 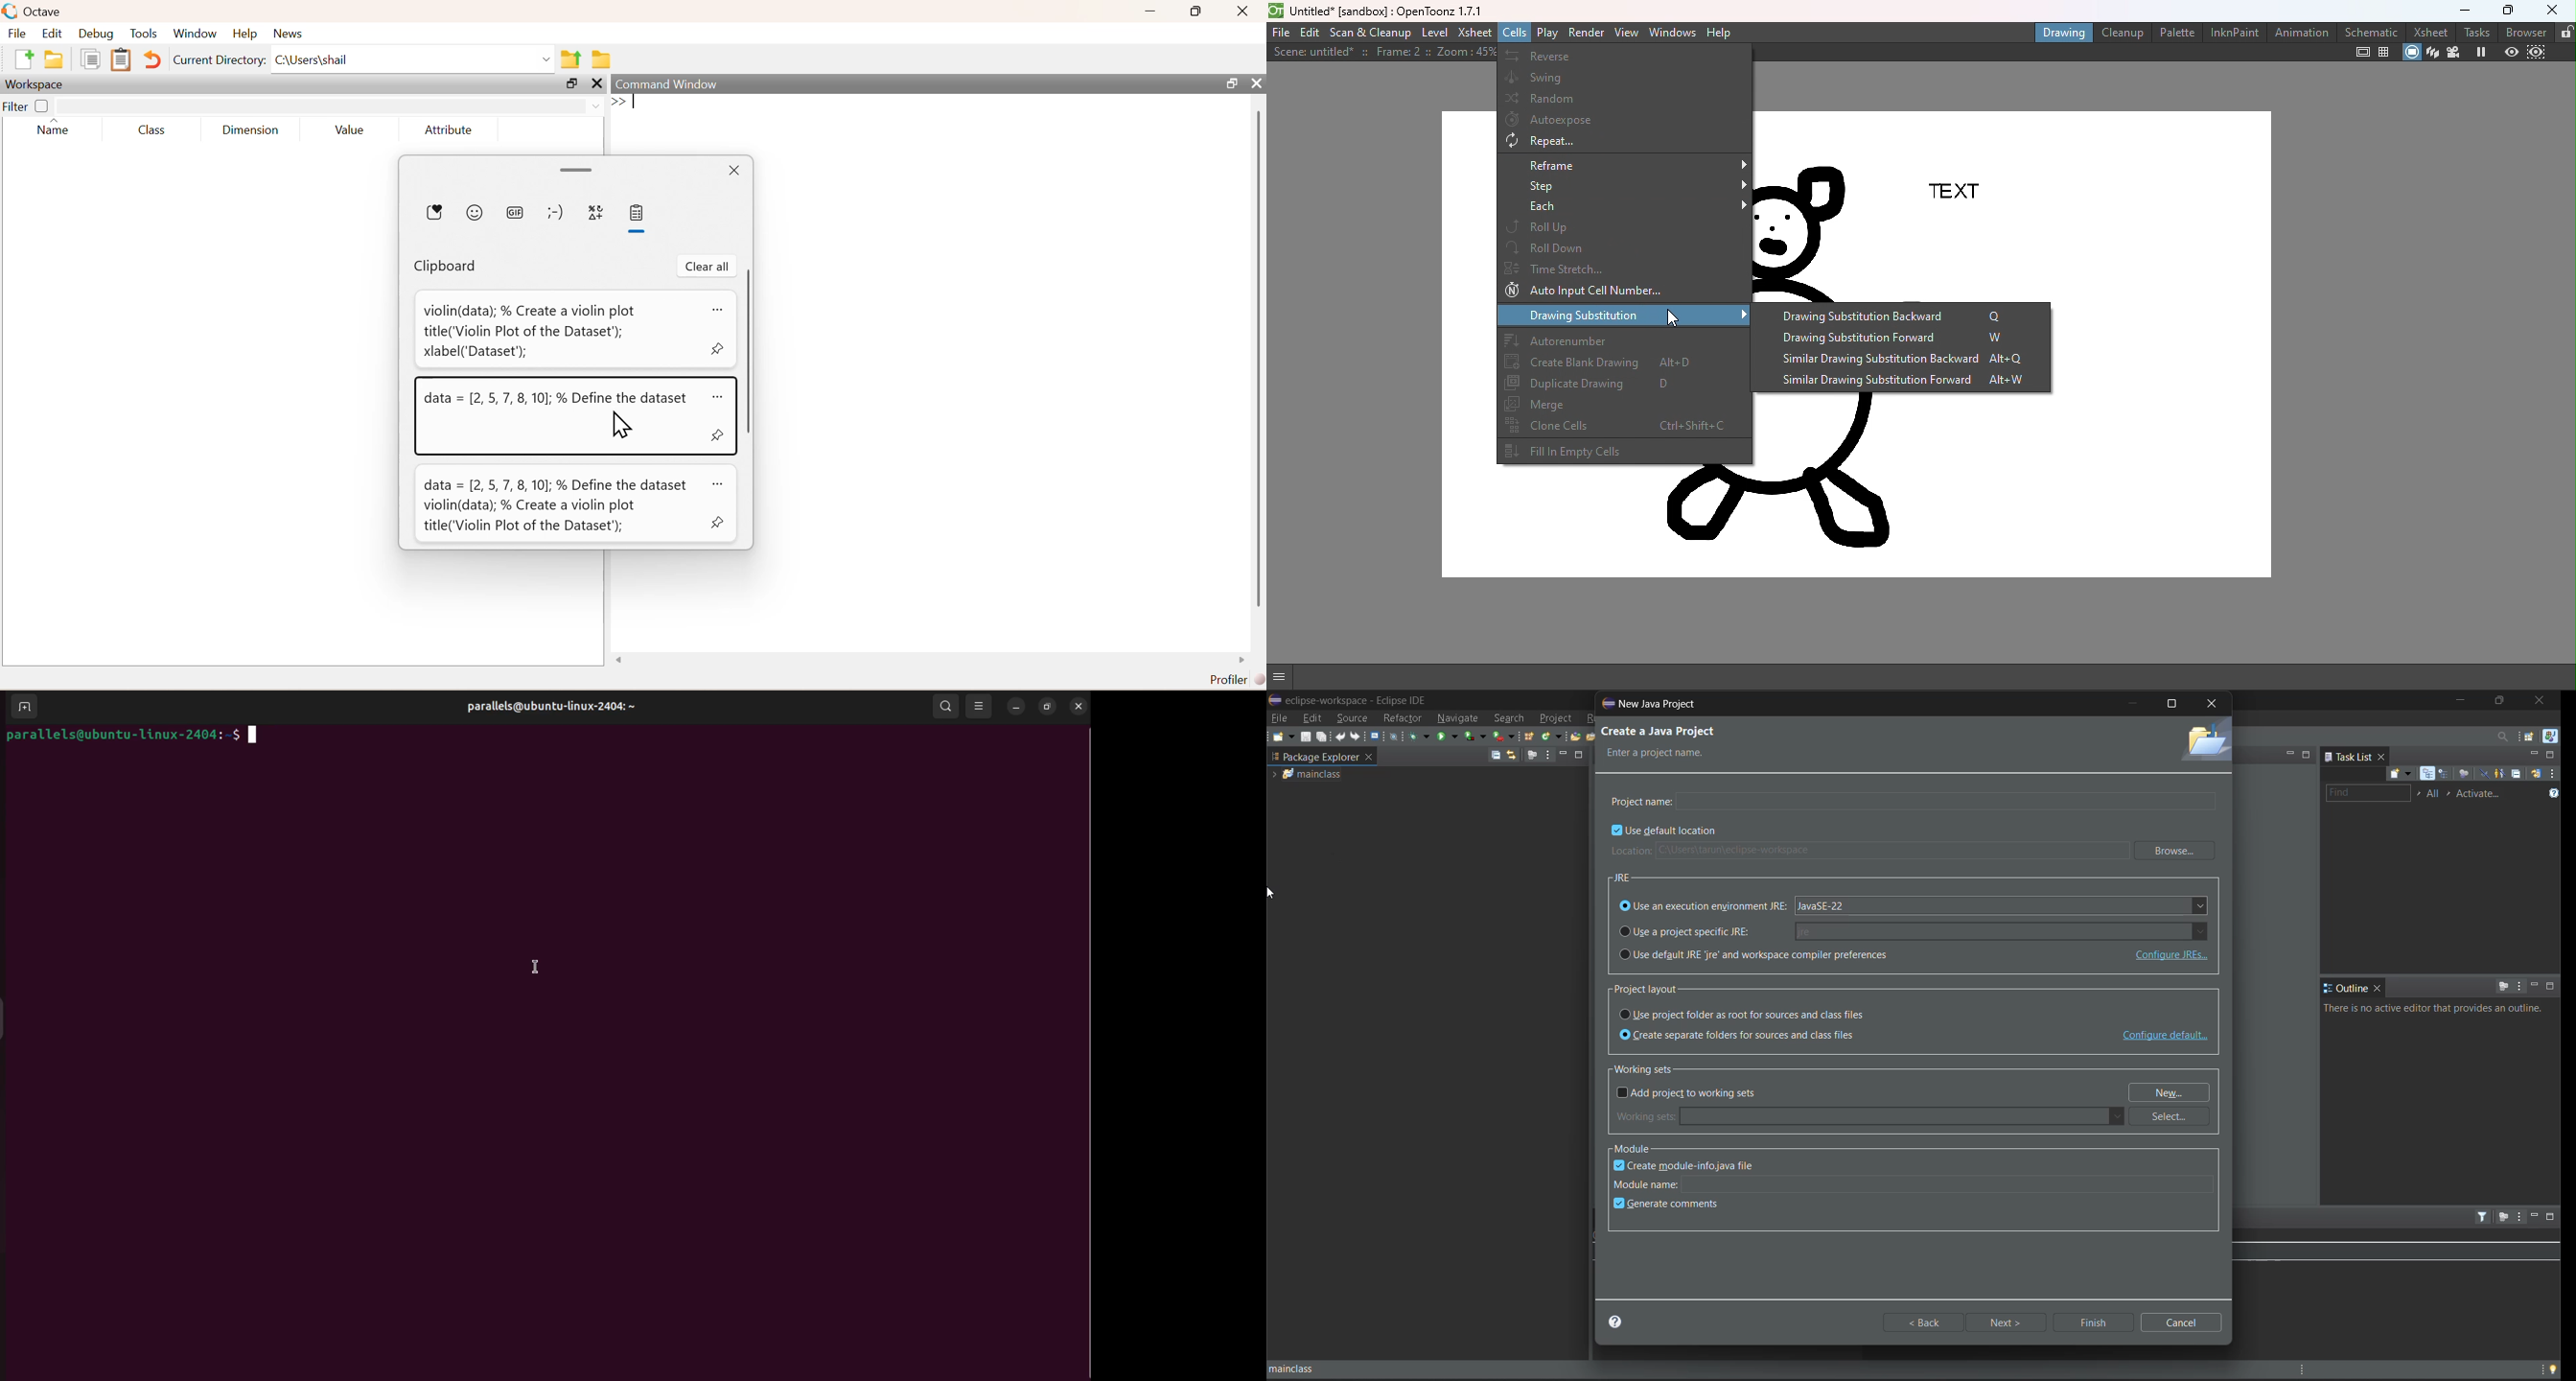 What do you see at coordinates (735, 171) in the screenshot?
I see `close` at bounding box center [735, 171].